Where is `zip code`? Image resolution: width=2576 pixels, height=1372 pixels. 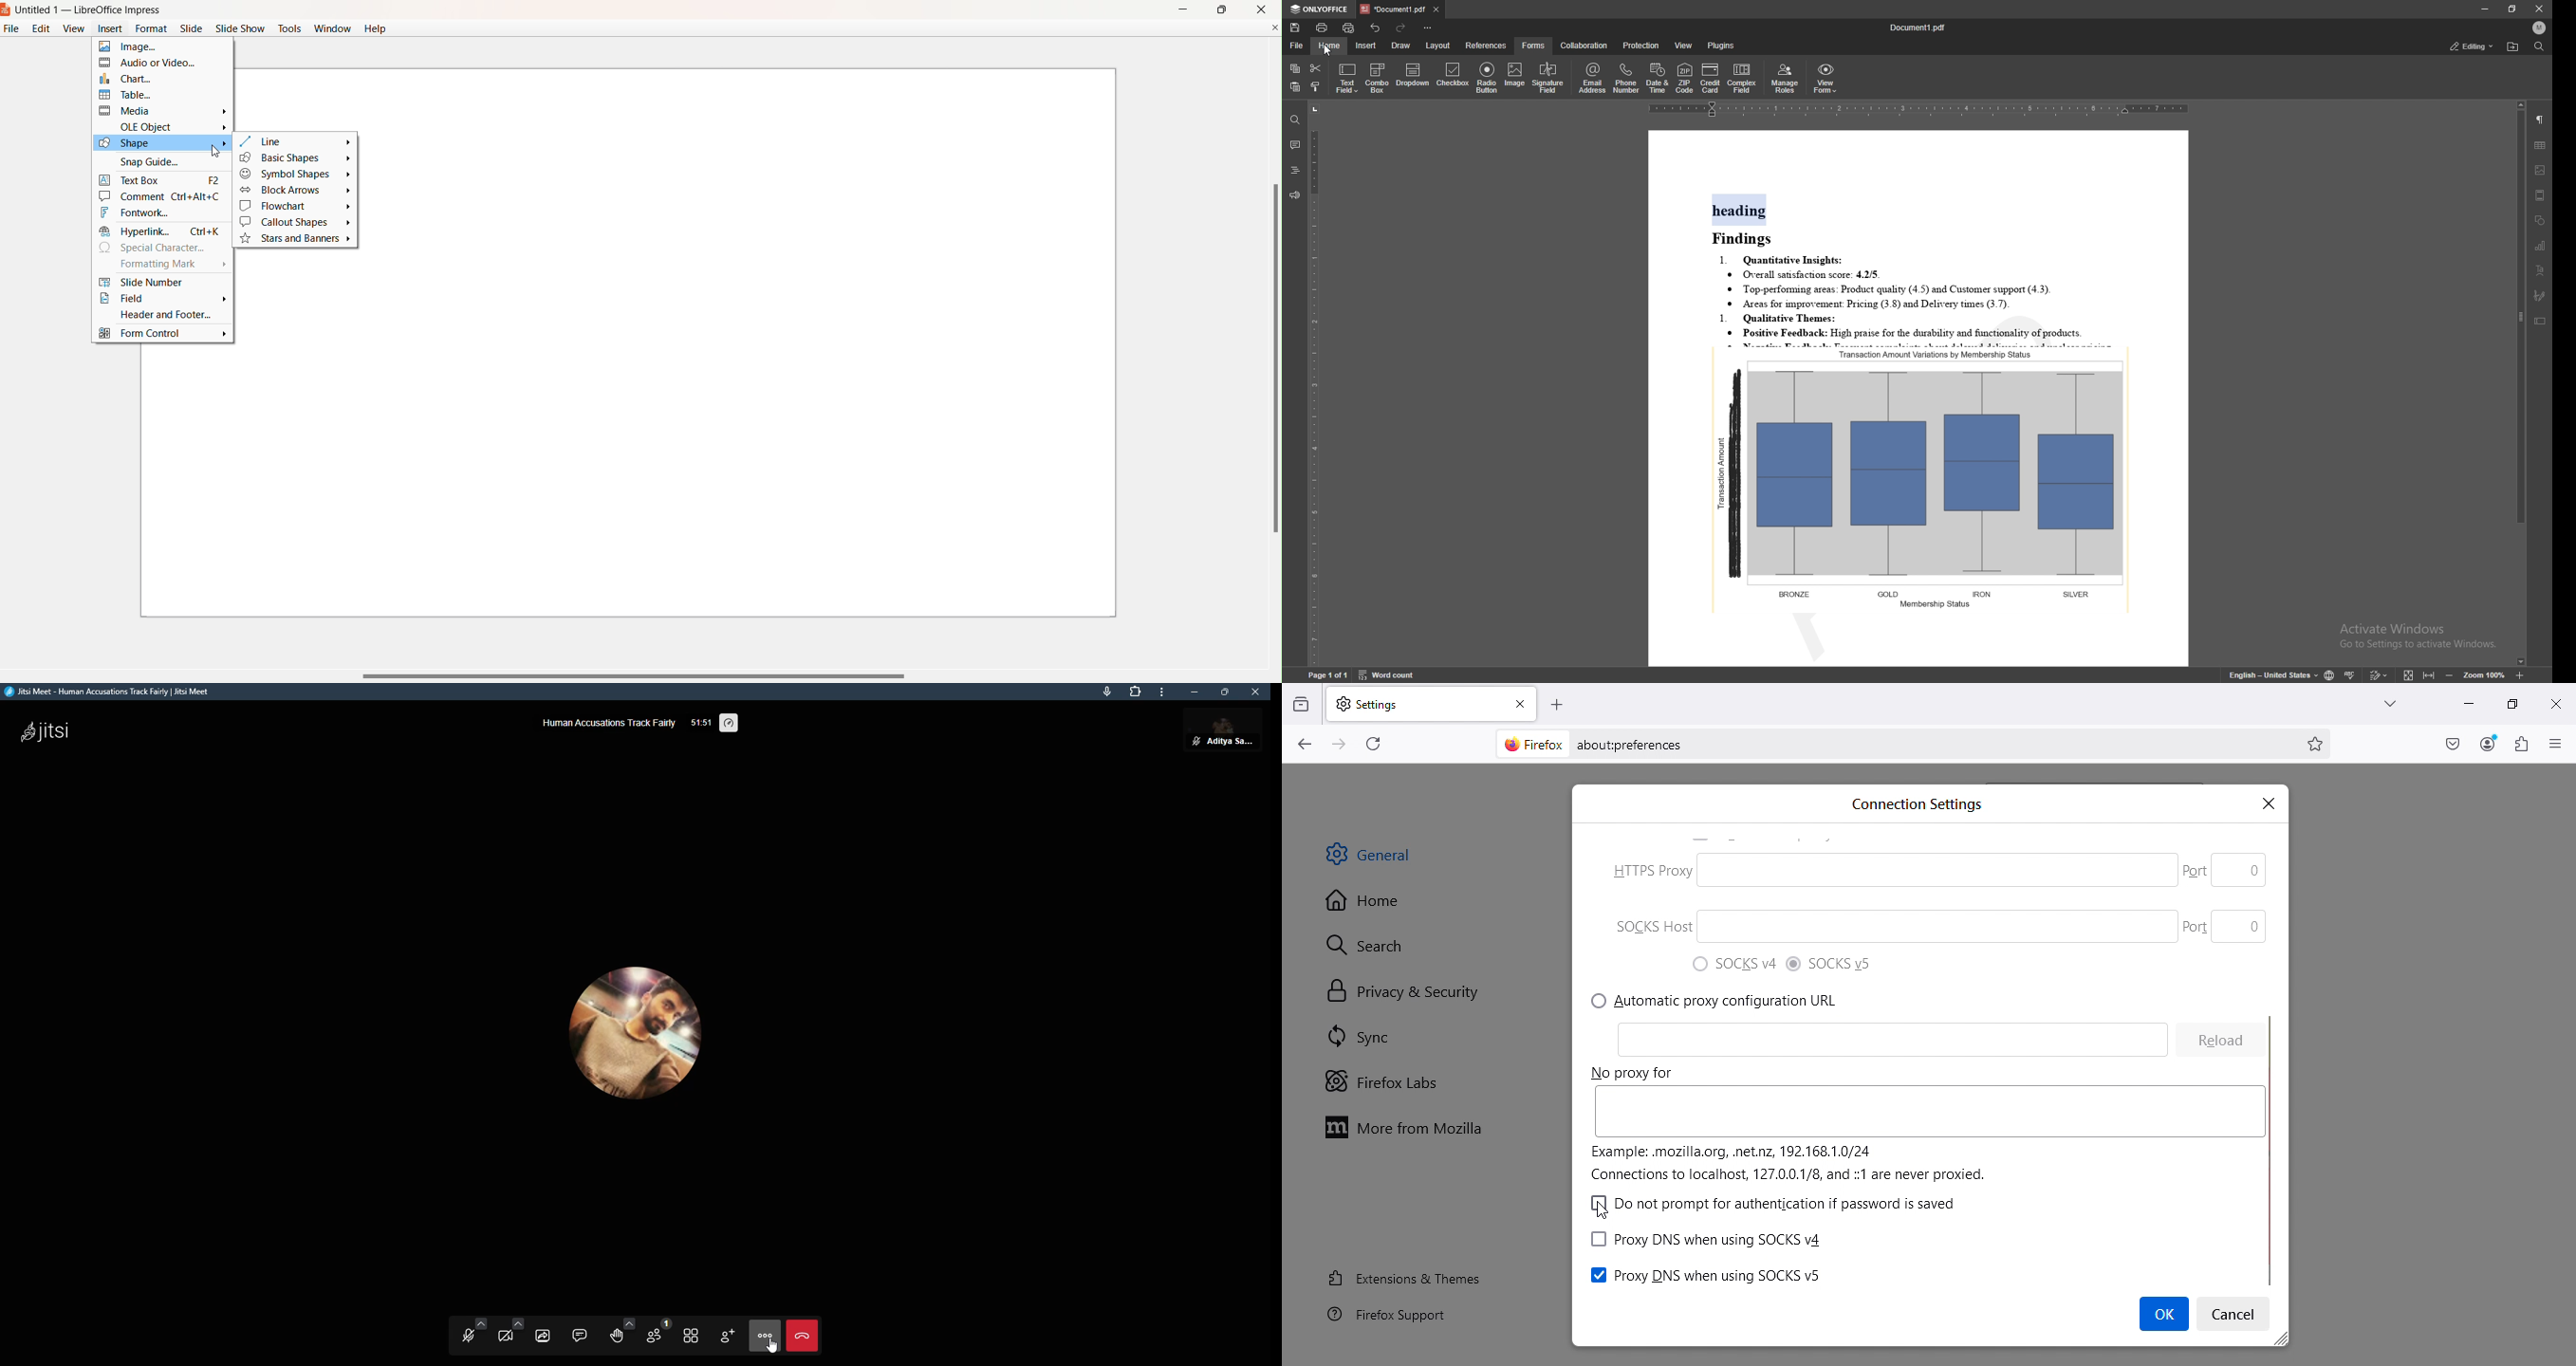
zip code is located at coordinates (1685, 79).